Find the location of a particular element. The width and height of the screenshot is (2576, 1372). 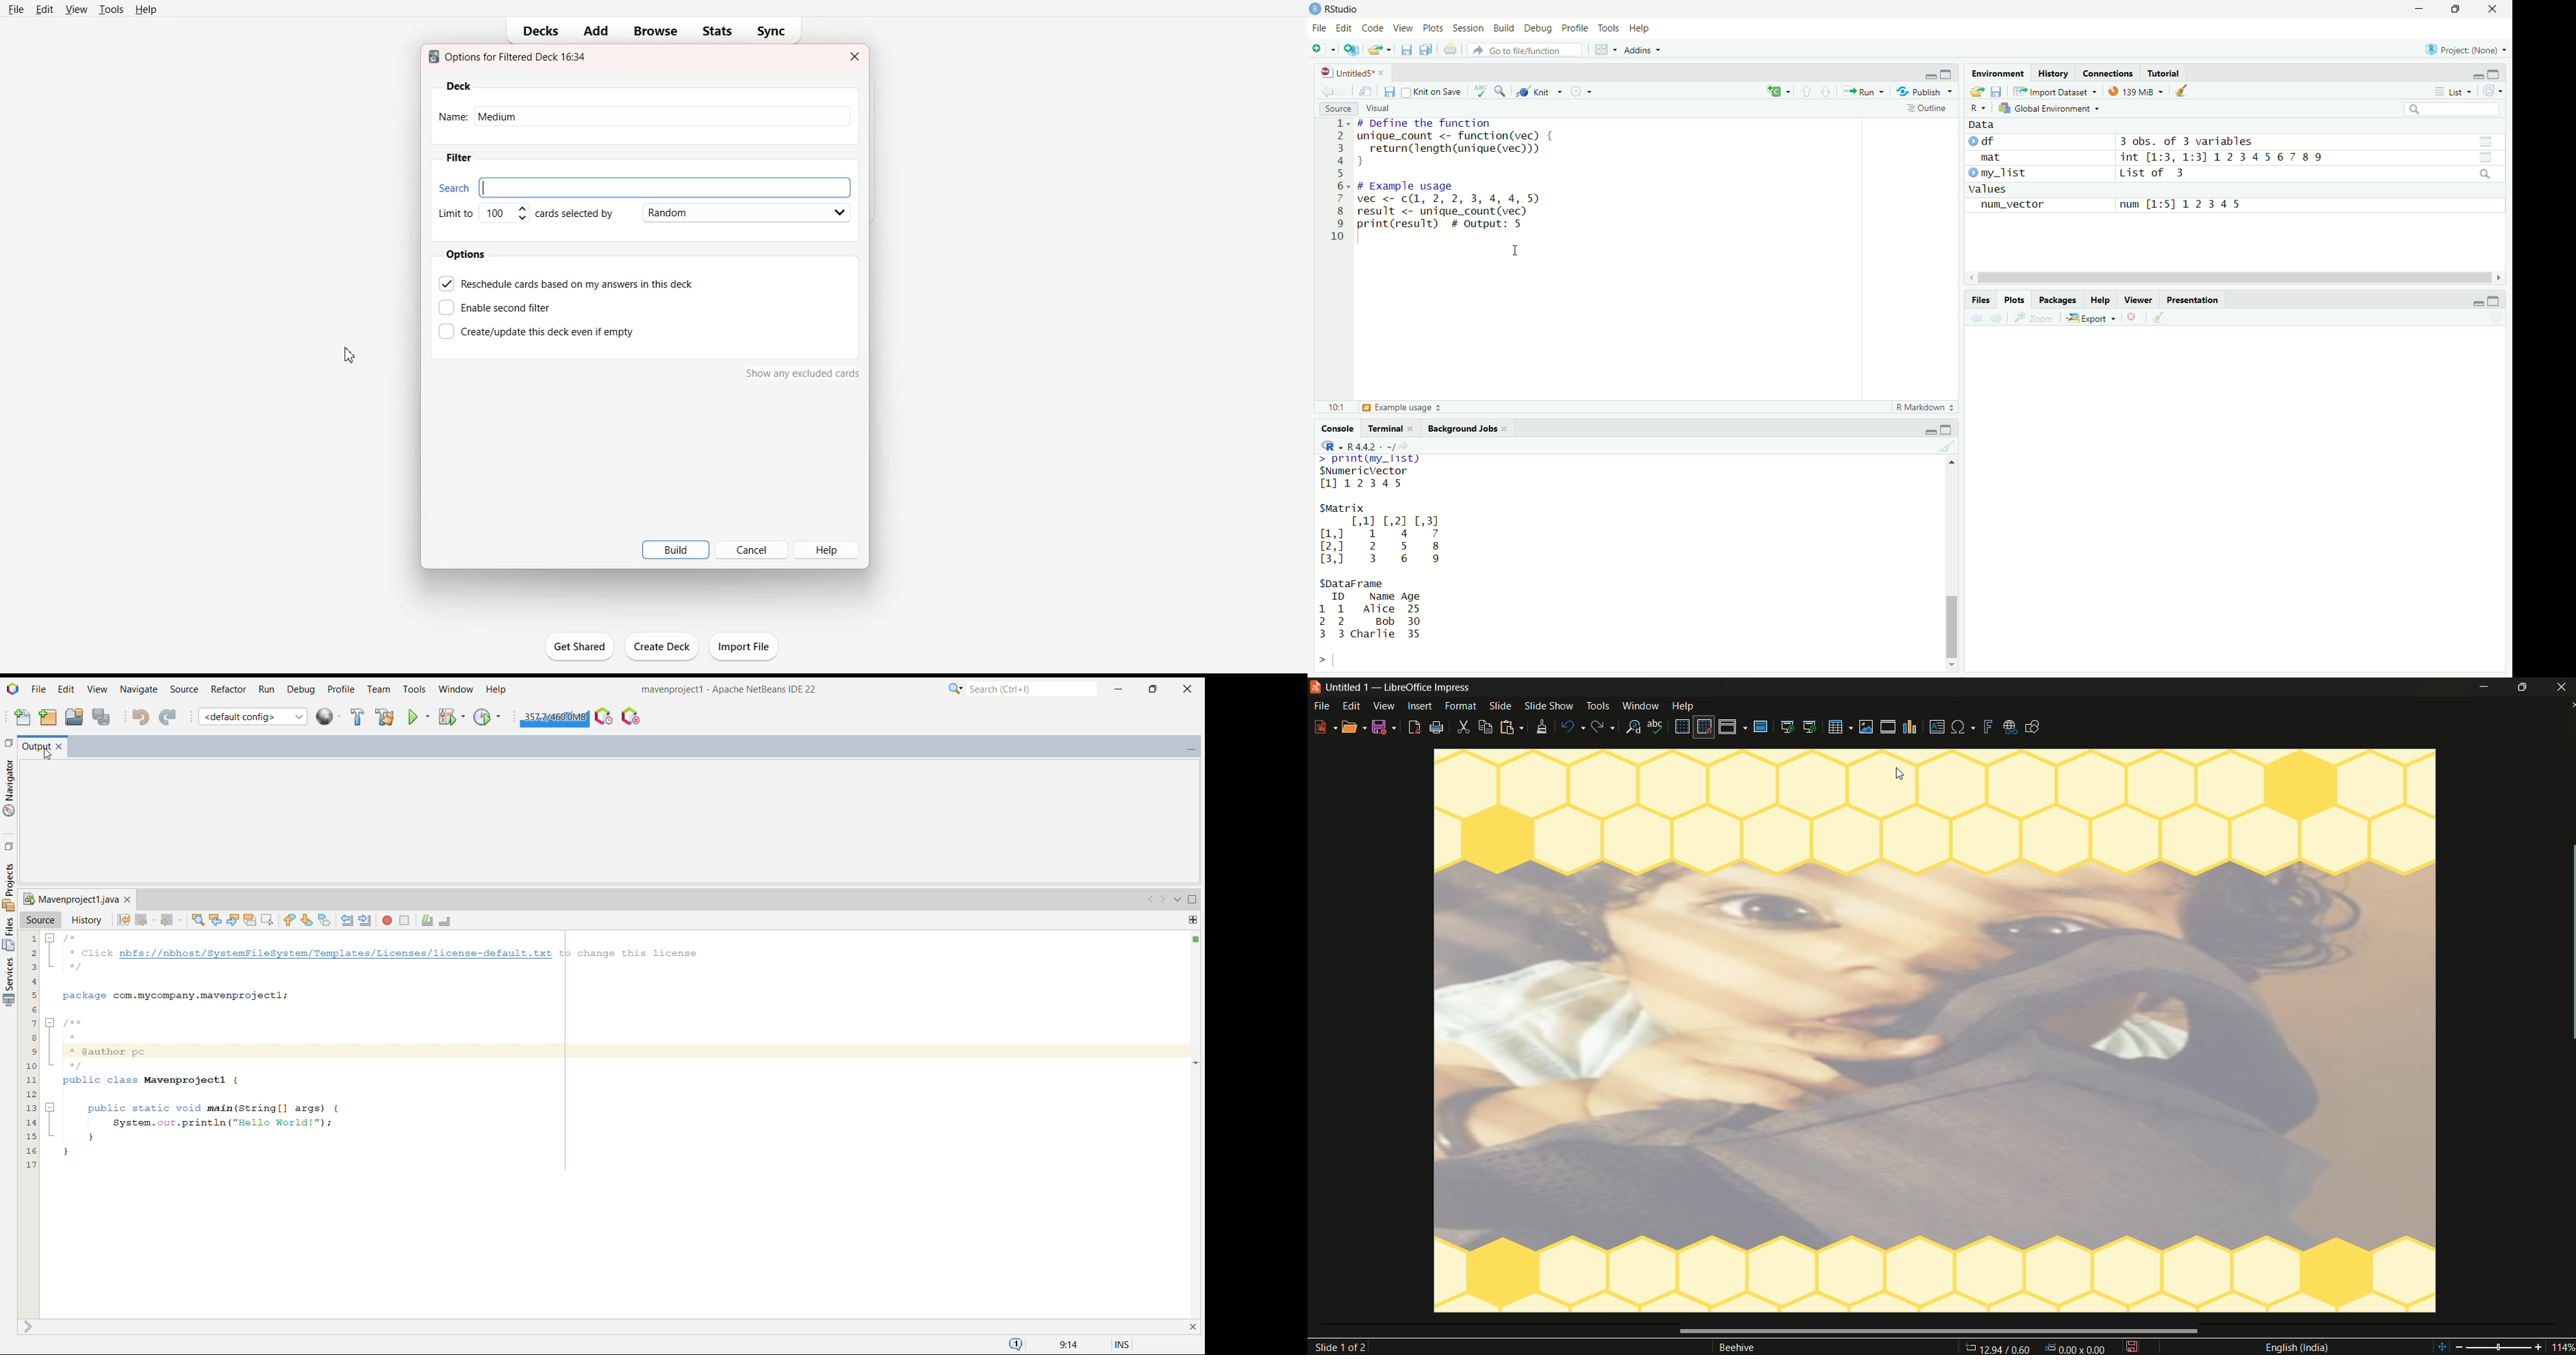

cut is located at coordinates (1464, 727).